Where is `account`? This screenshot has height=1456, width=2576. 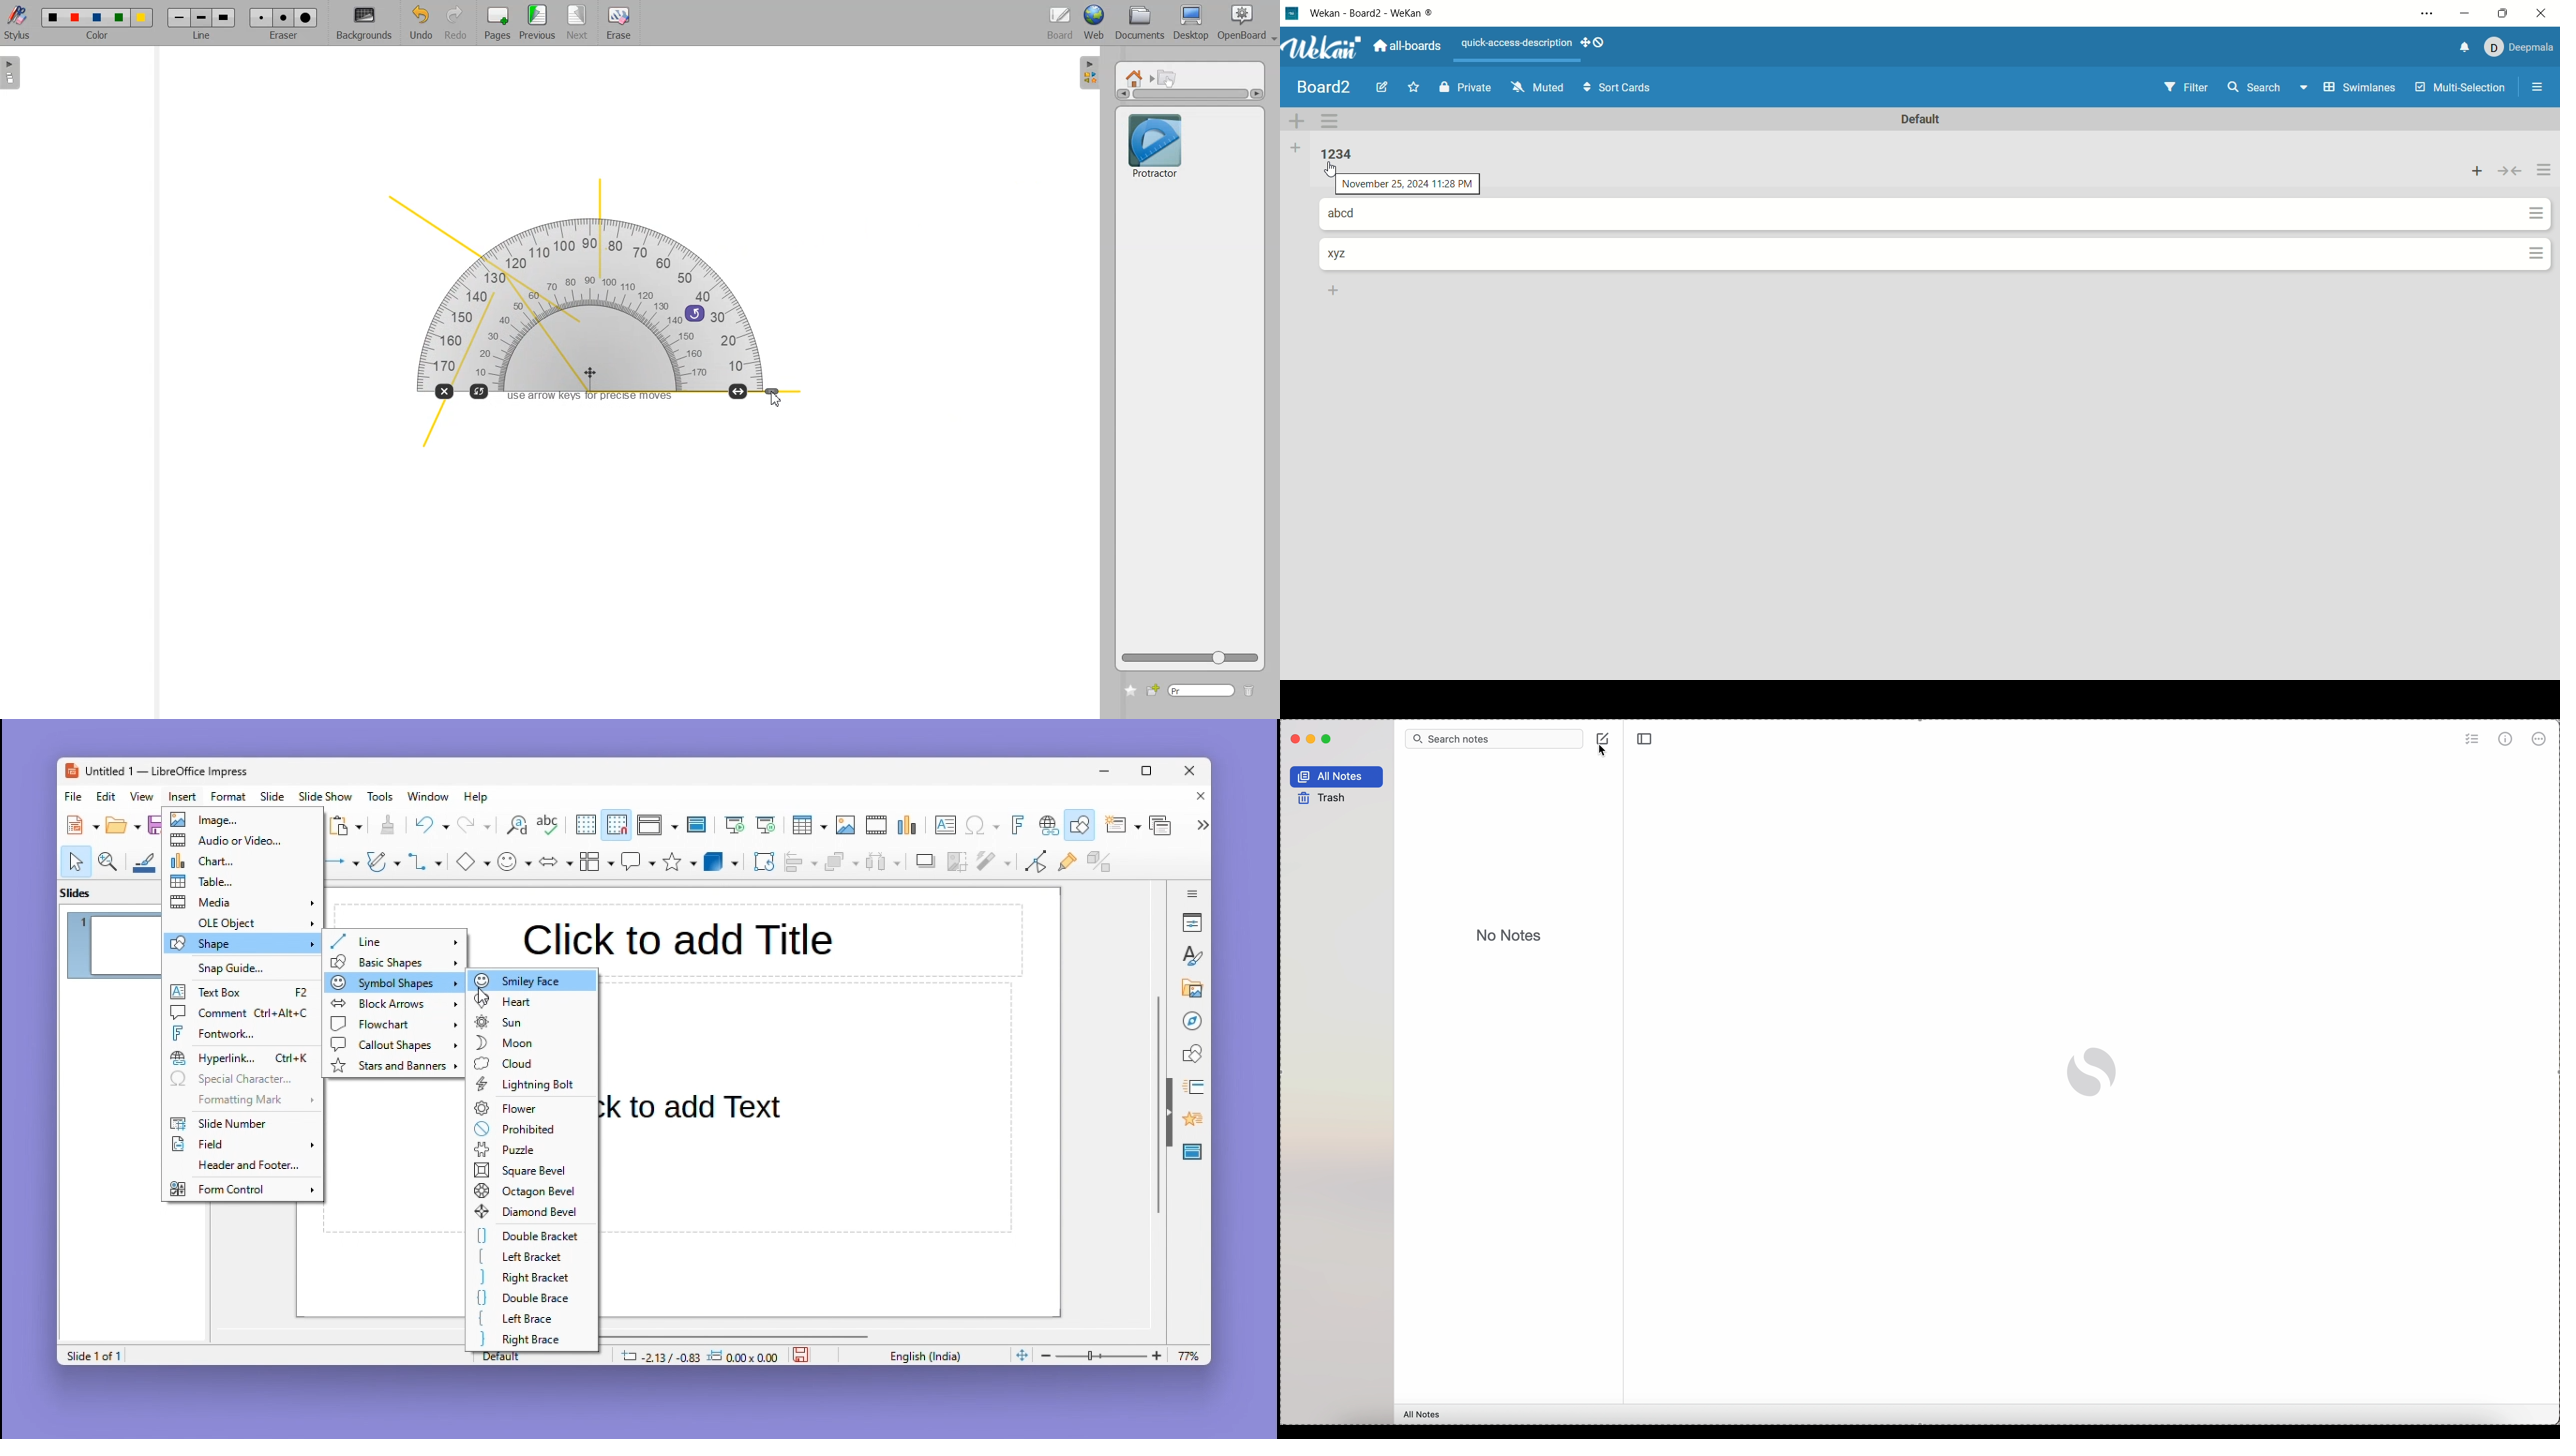 account is located at coordinates (2517, 45).